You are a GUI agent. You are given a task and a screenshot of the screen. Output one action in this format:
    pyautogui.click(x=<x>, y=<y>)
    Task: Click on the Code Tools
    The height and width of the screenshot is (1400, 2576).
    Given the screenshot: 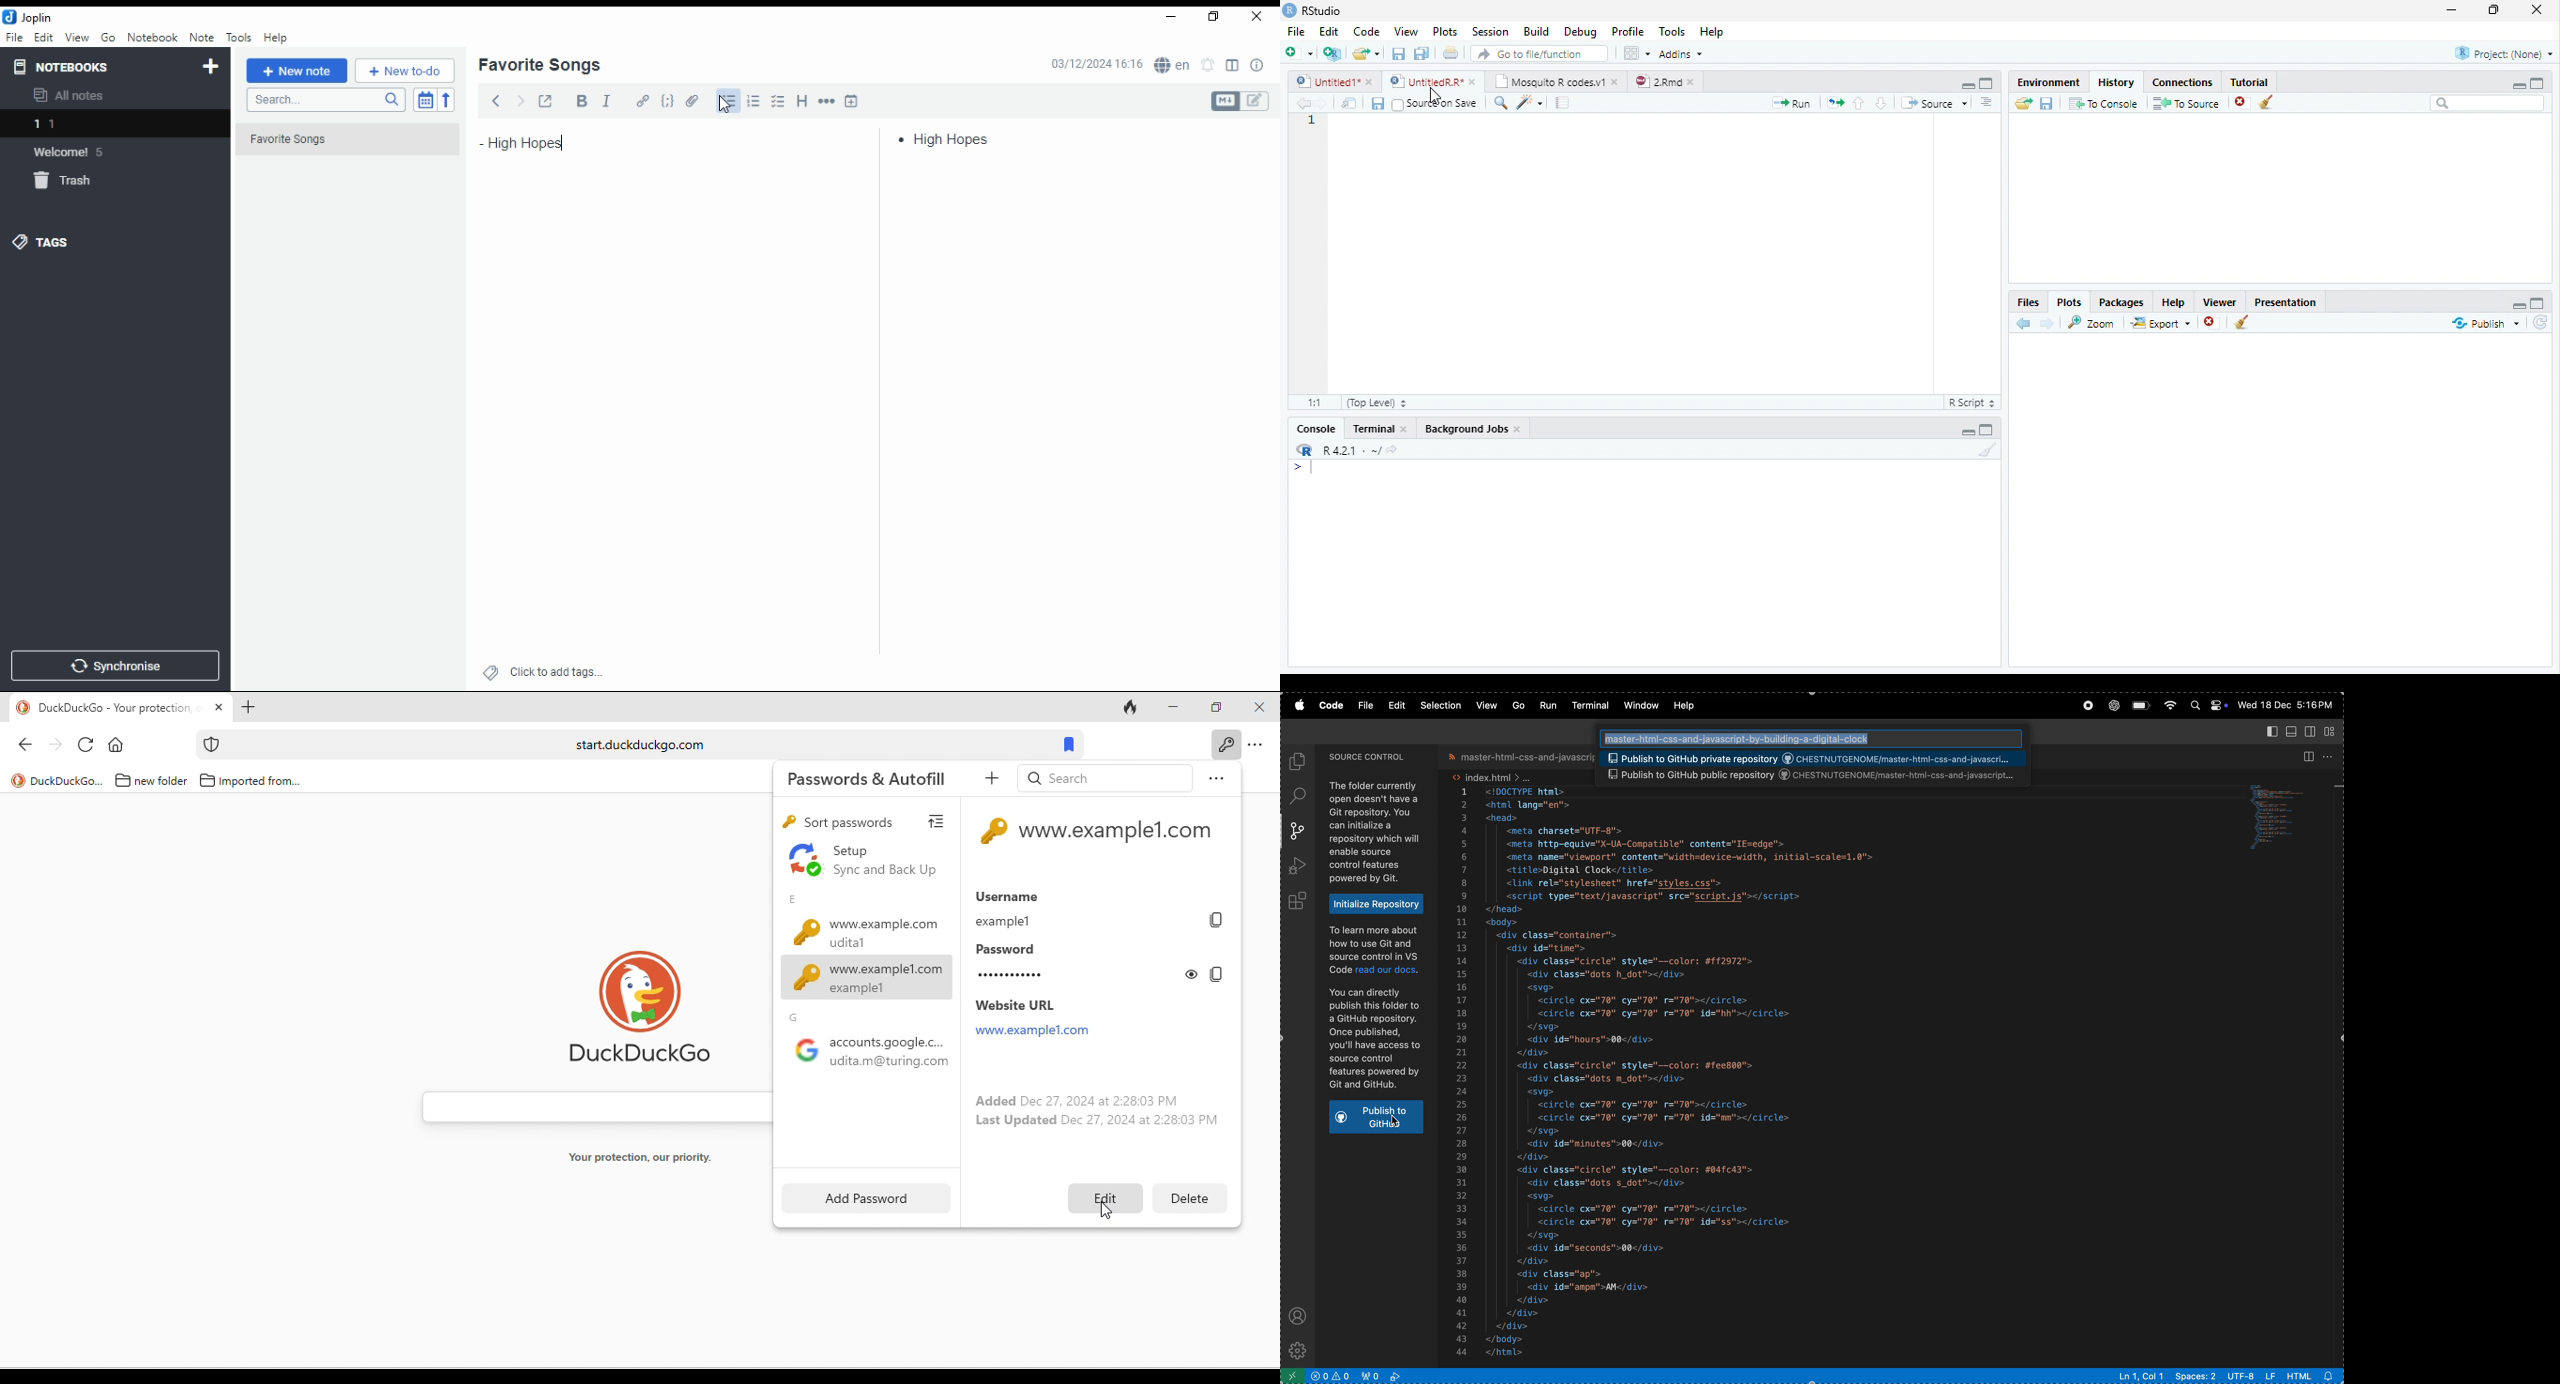 What is the action you would take?
    pyautogui.click(x=1528, y=103)
    